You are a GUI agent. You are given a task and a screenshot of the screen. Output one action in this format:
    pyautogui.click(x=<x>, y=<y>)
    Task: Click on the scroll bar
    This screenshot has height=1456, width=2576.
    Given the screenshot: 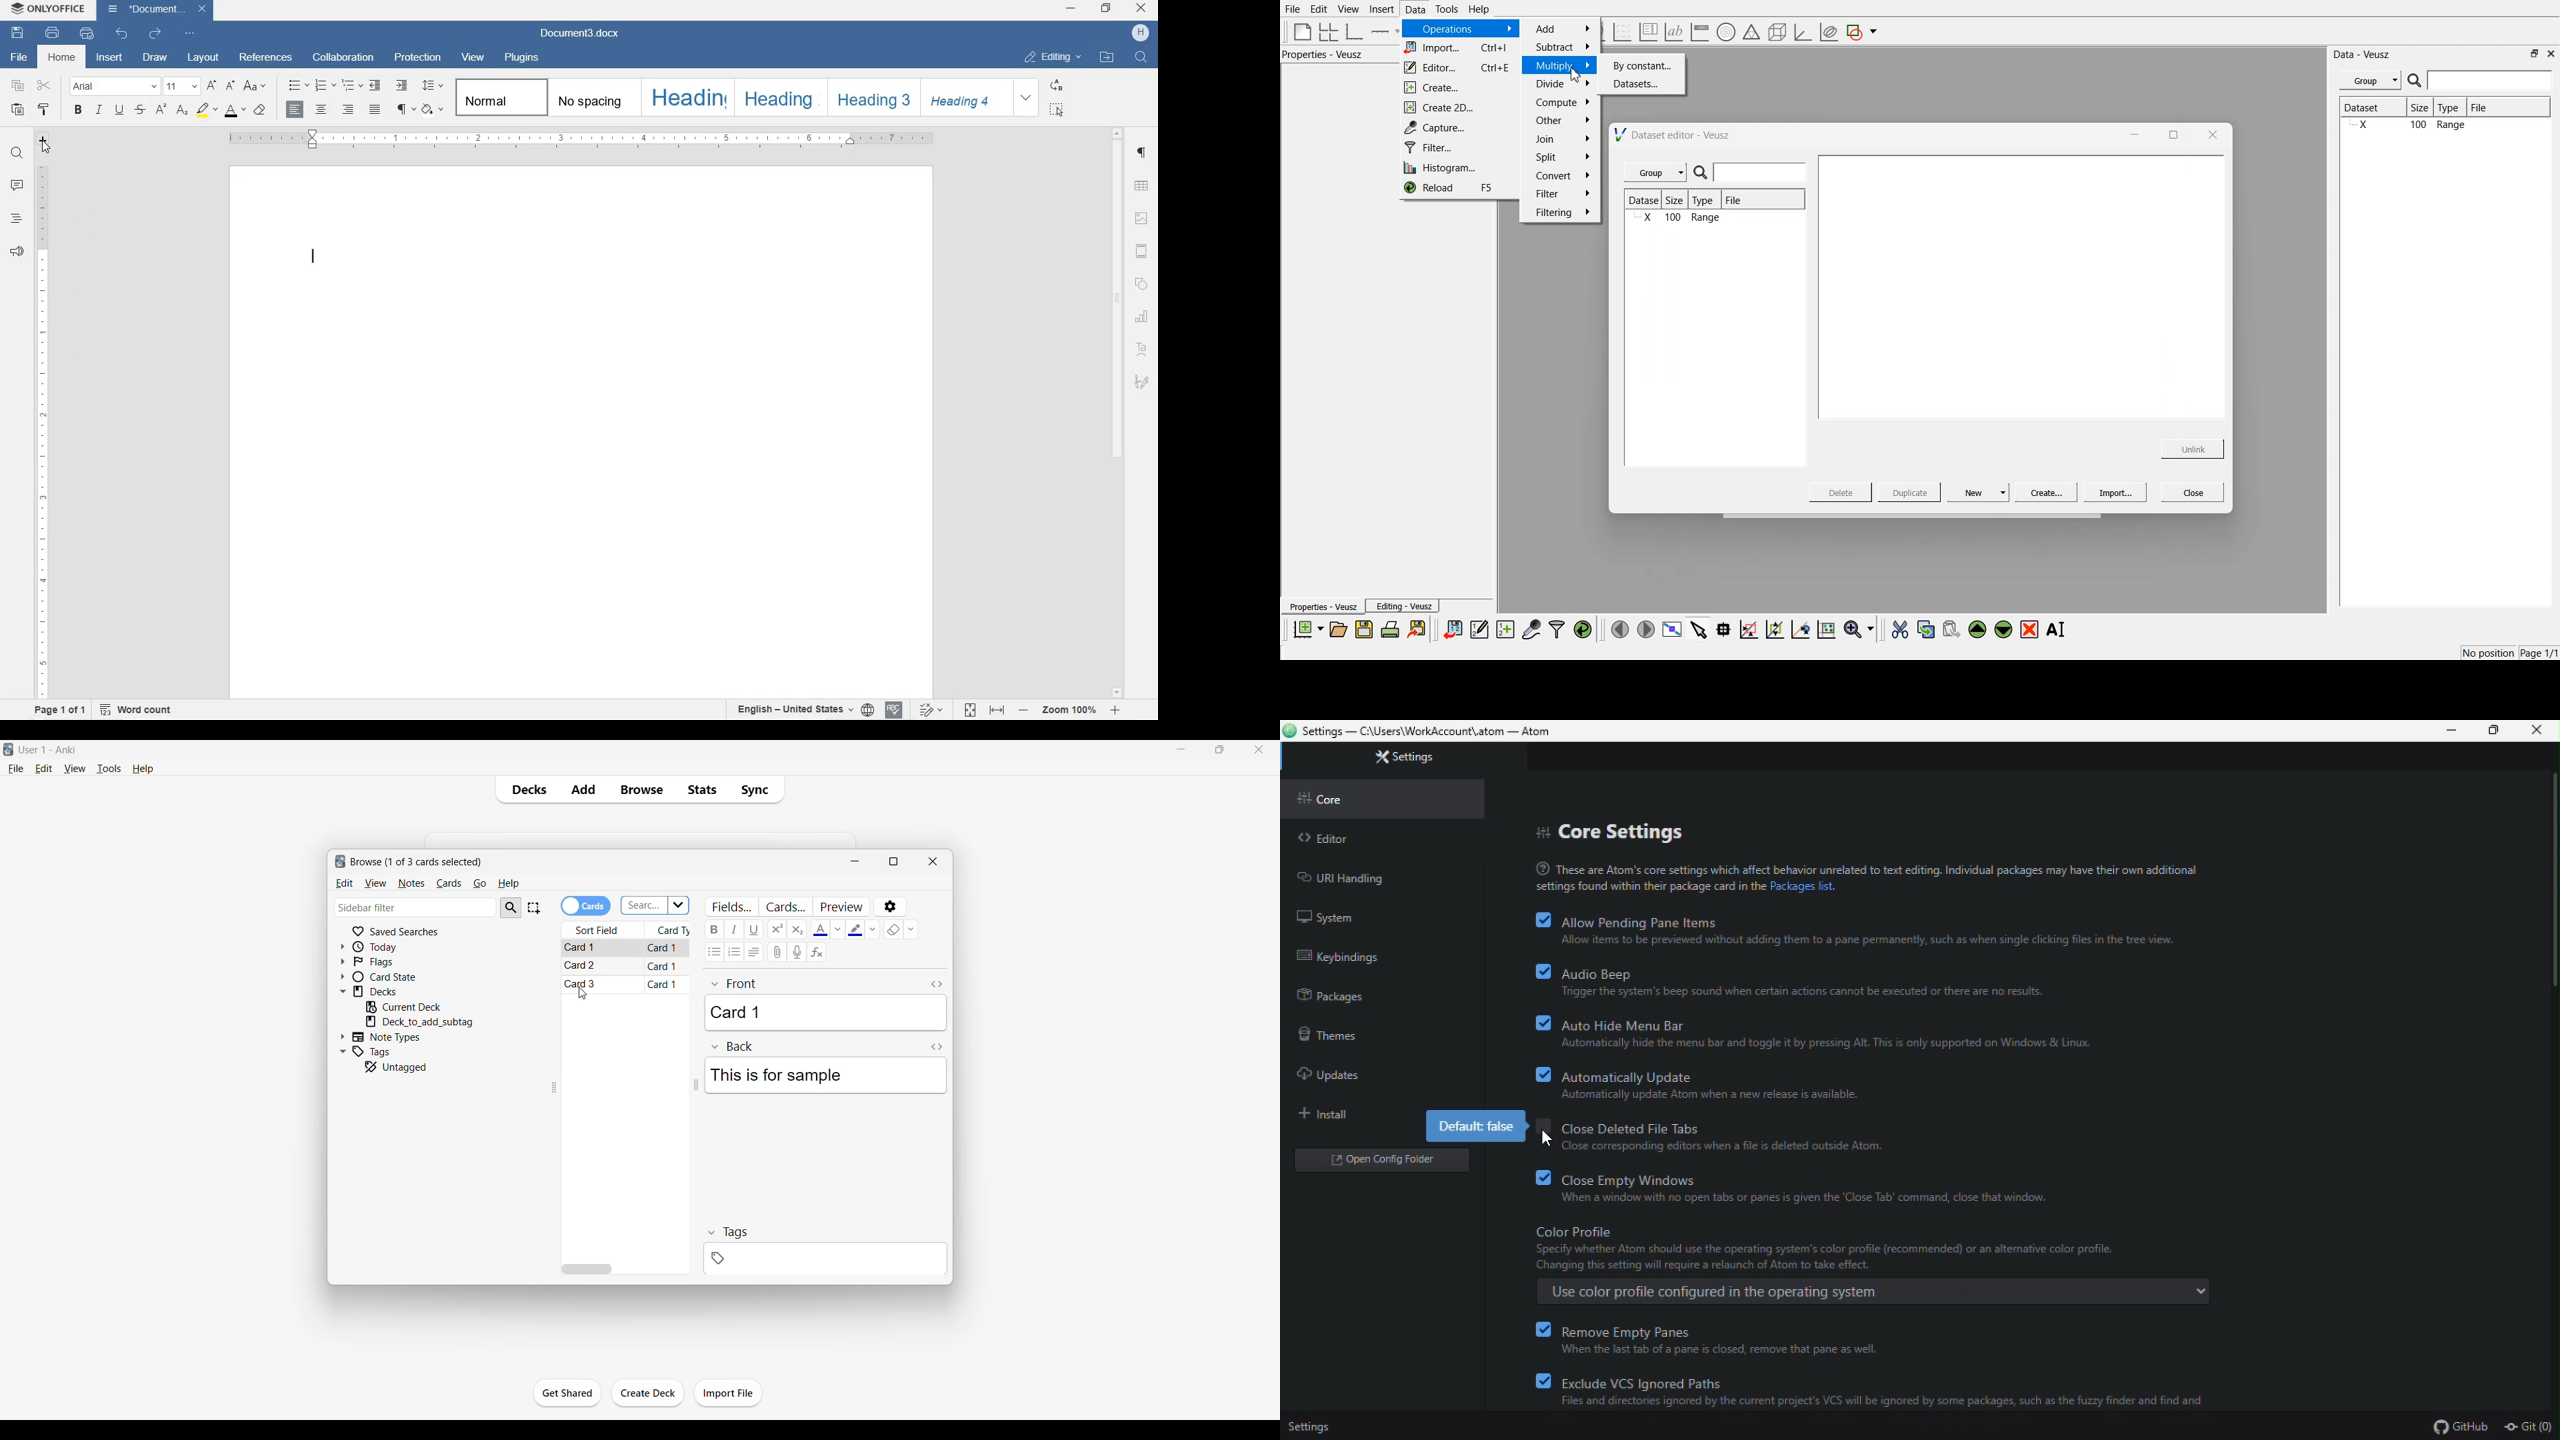 What is the action you would take?
    pyautogui.click(x=2551, y=883)
    